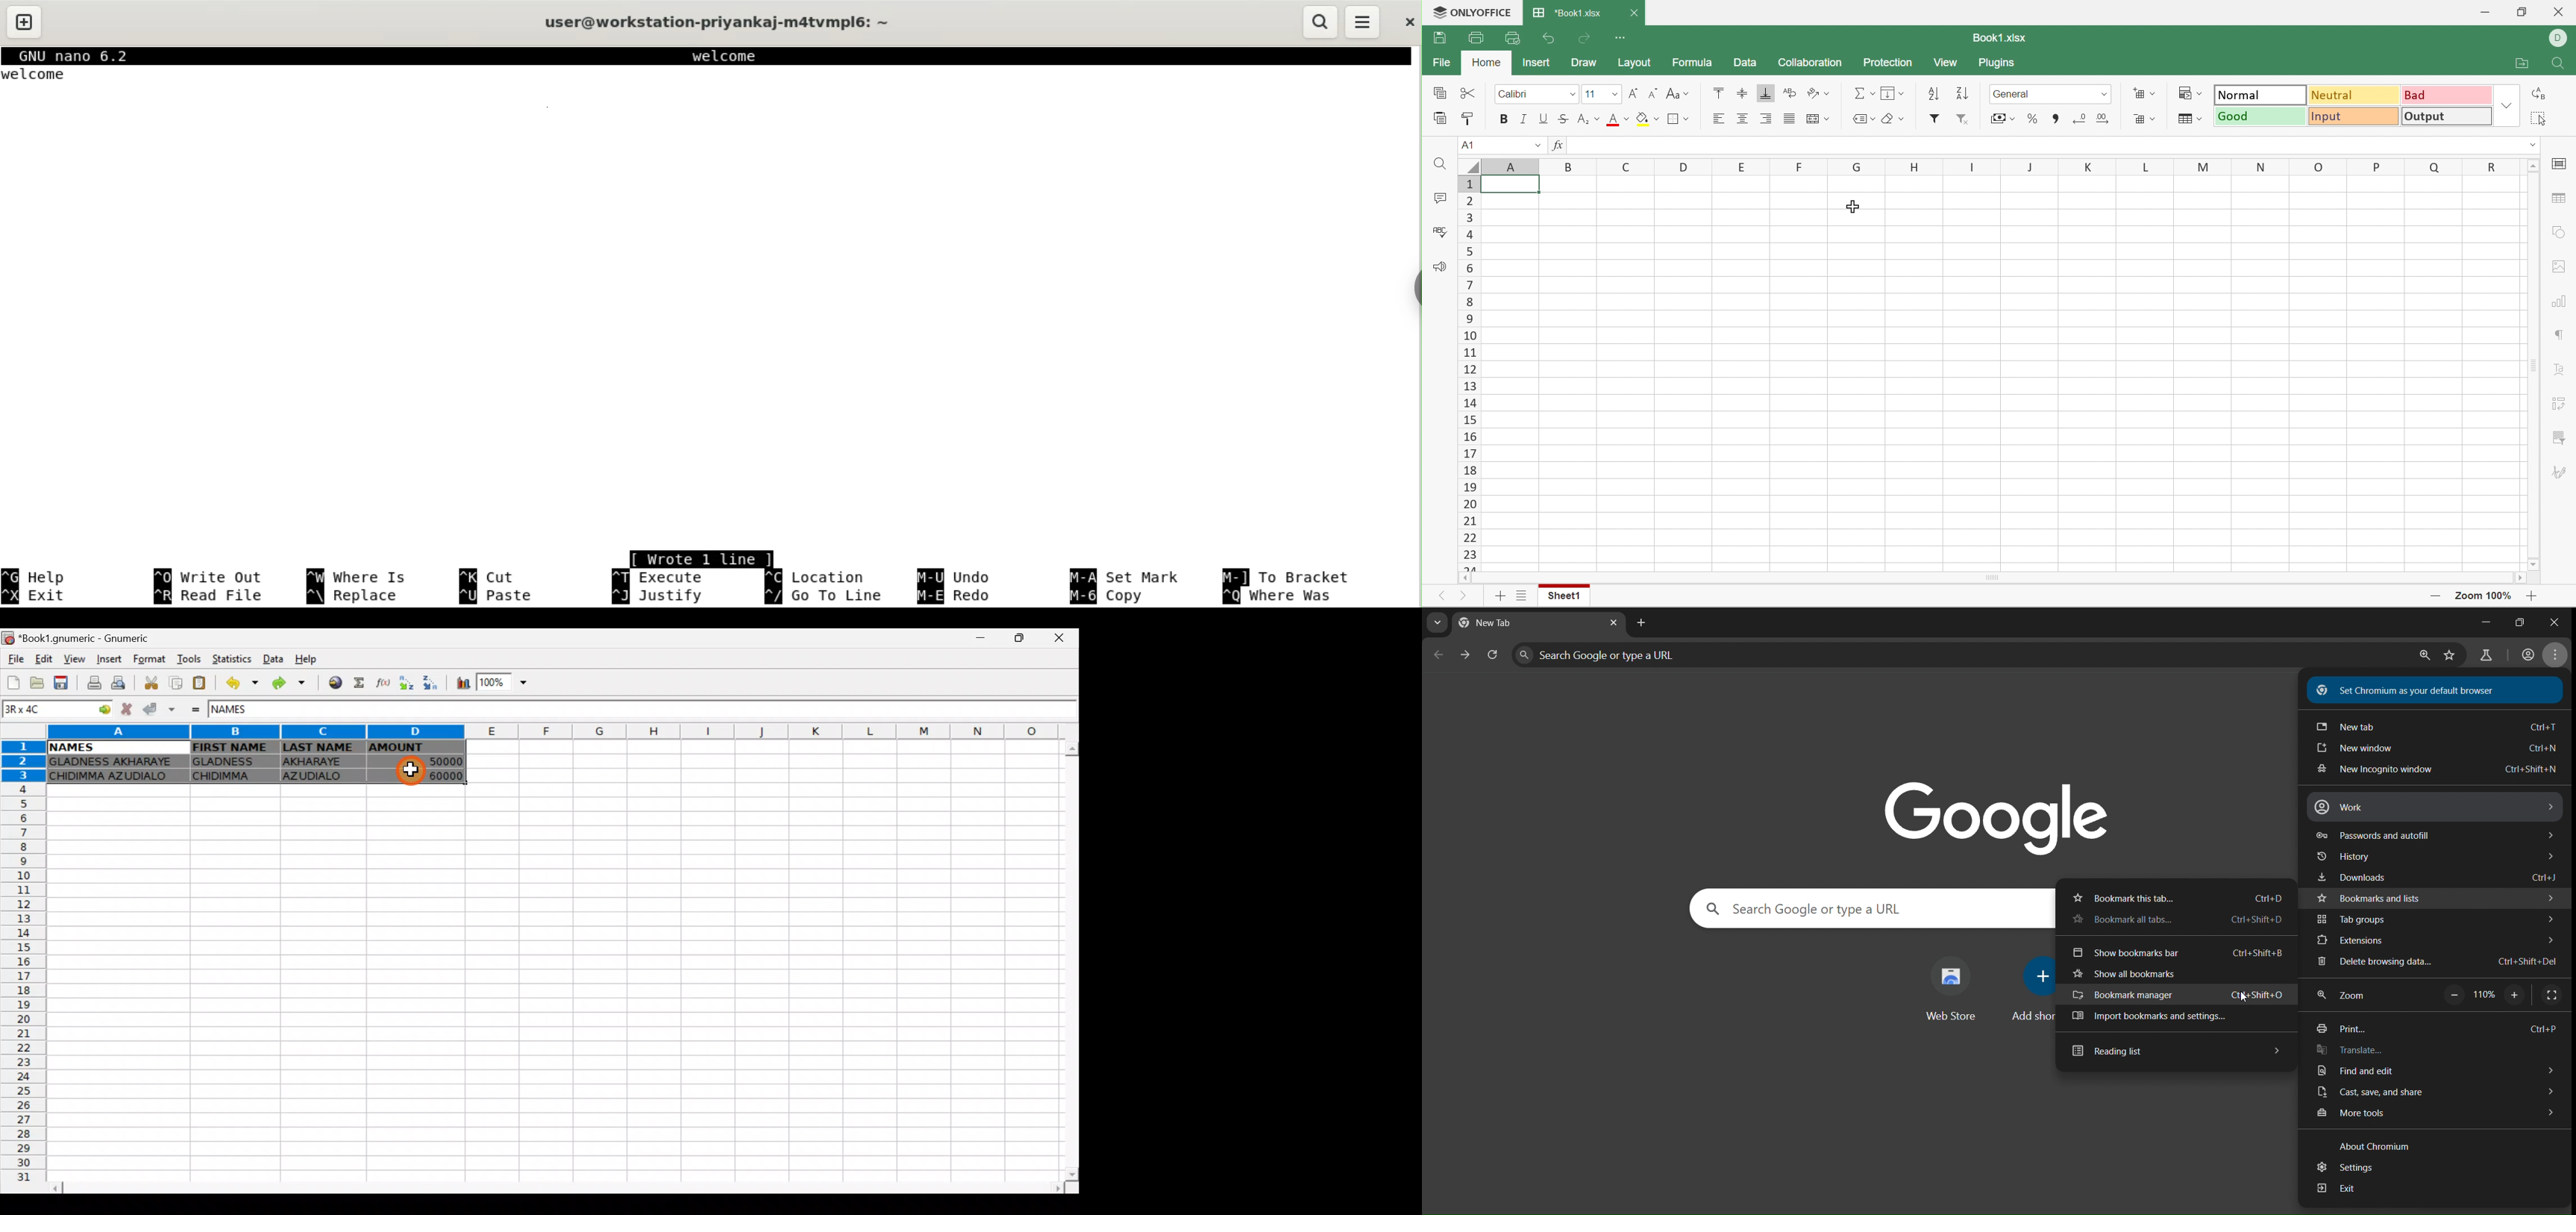 The width and height of the screenshot is (2576, 1232). I want to click on Pivot table, so click(2560, 403).